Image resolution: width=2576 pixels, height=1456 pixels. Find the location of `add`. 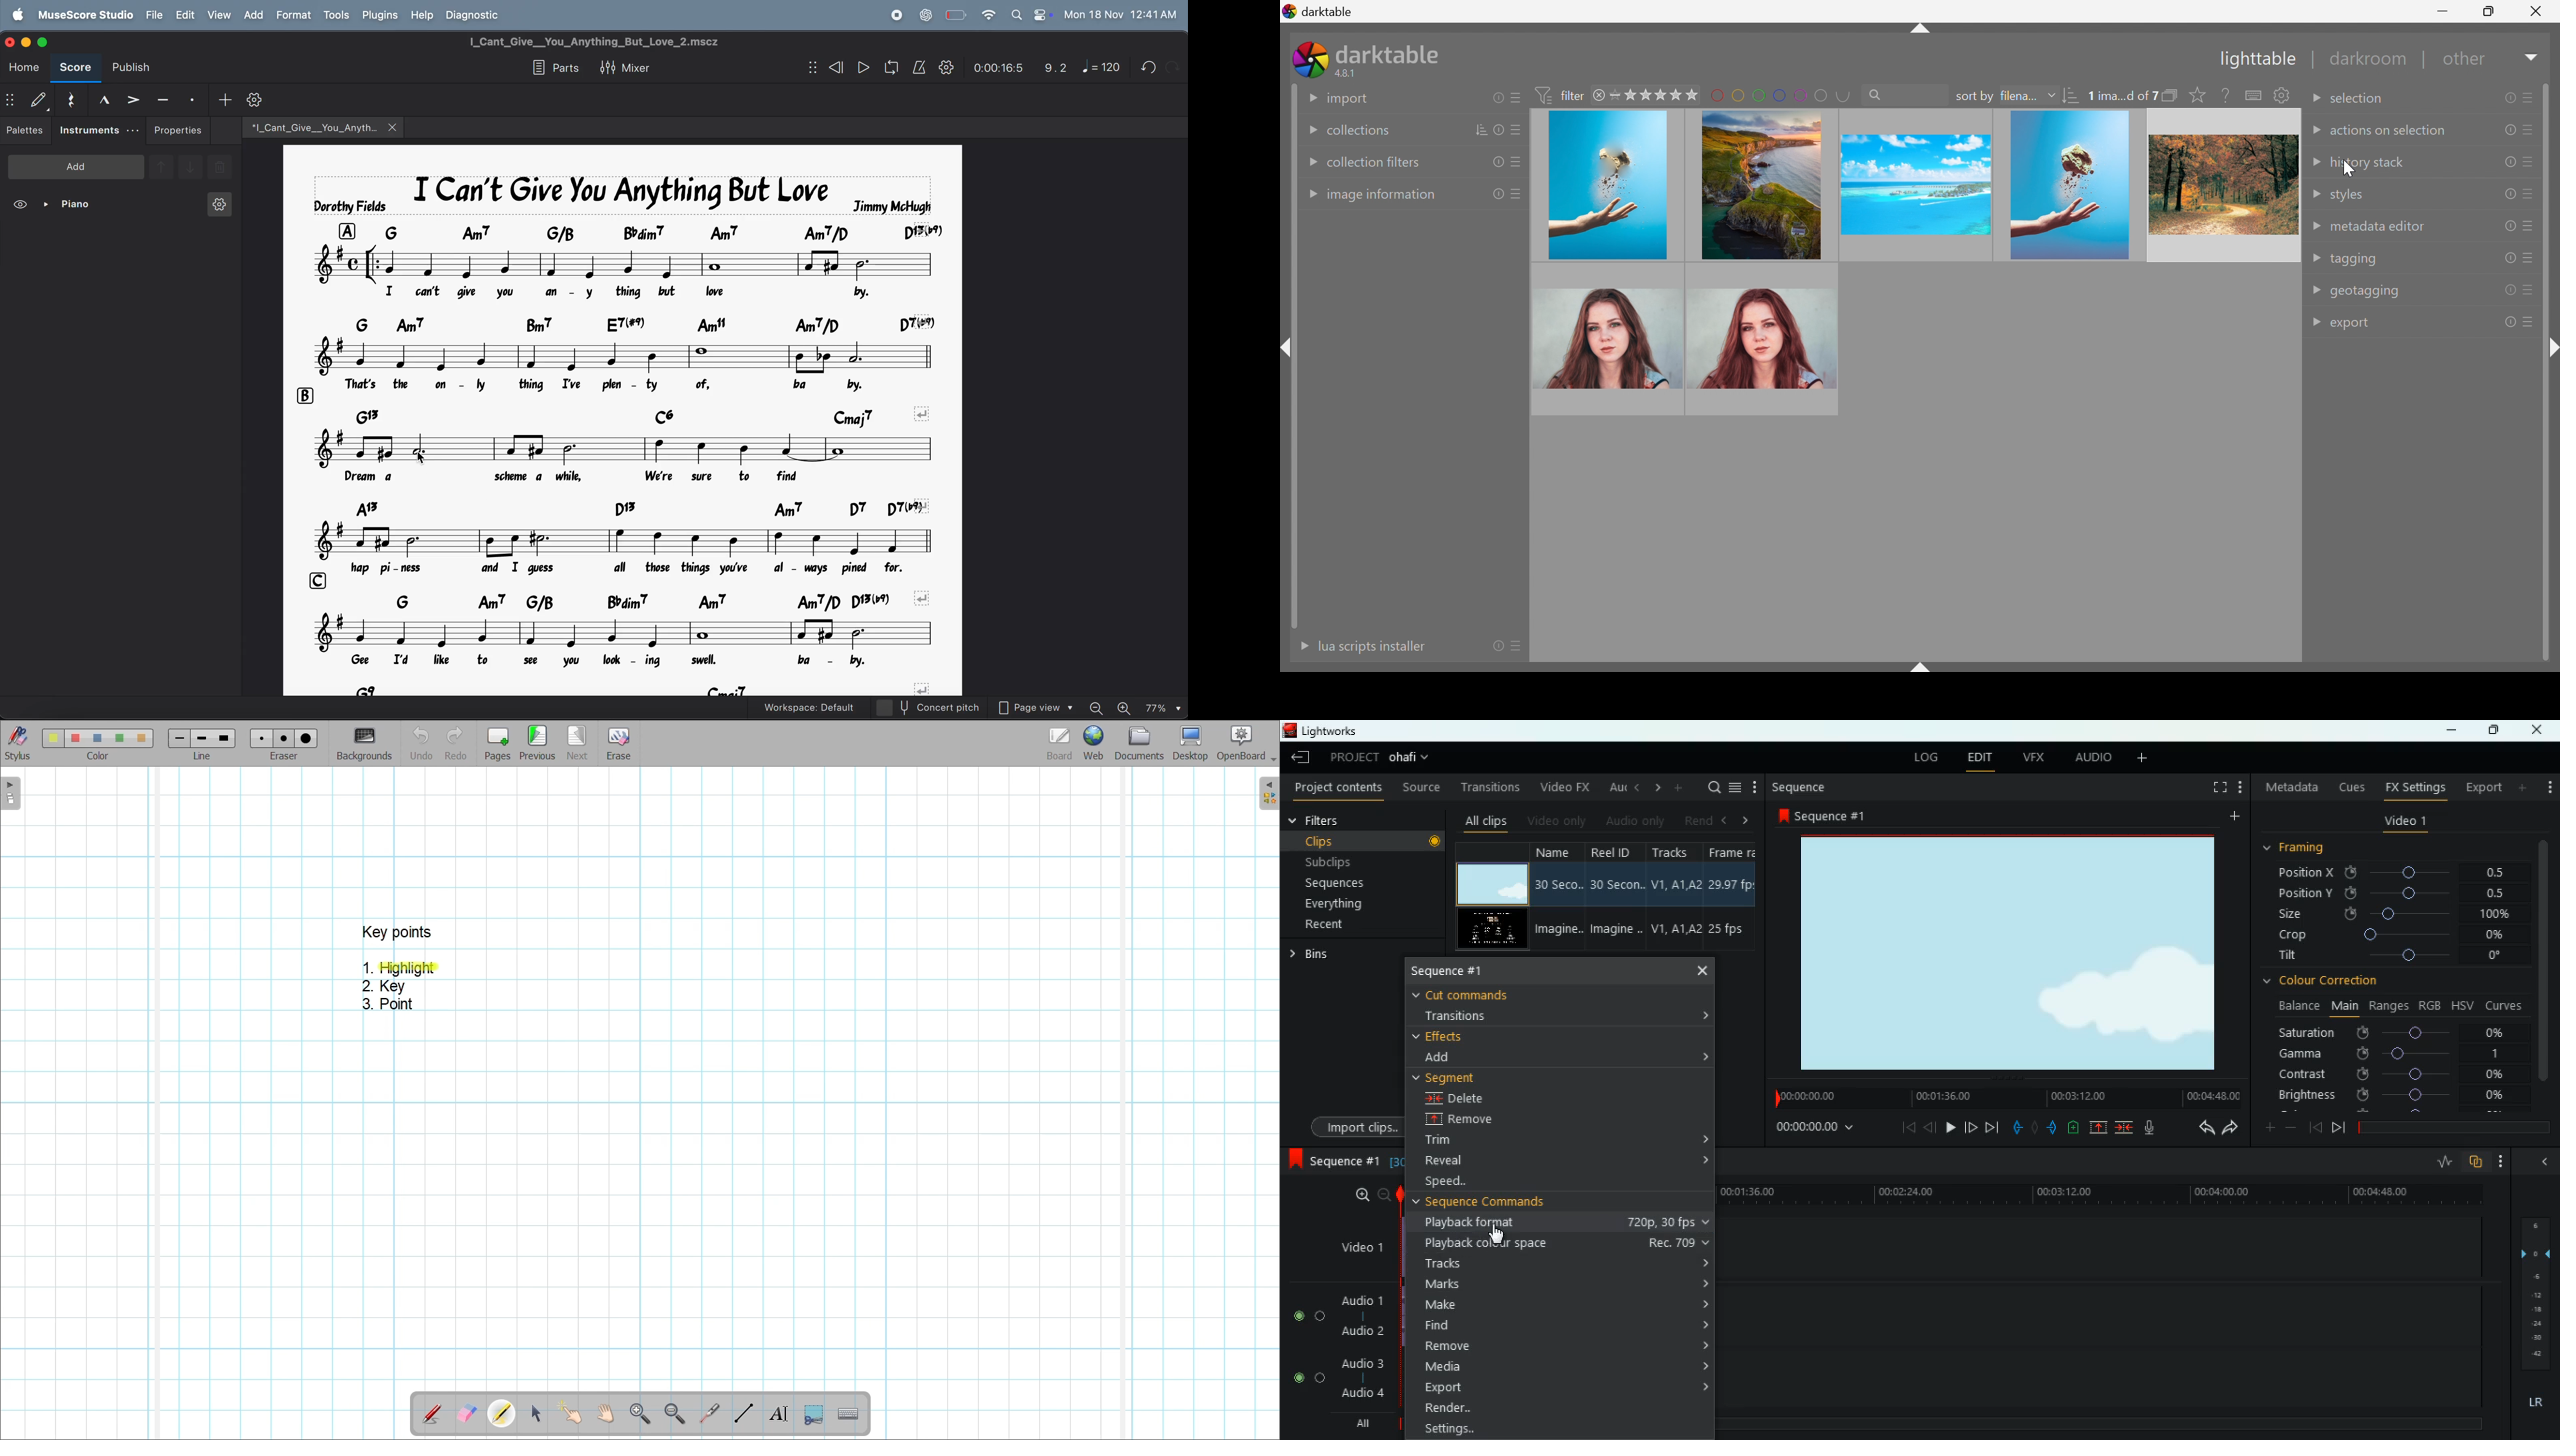

add is located at coordinates (74, 167).